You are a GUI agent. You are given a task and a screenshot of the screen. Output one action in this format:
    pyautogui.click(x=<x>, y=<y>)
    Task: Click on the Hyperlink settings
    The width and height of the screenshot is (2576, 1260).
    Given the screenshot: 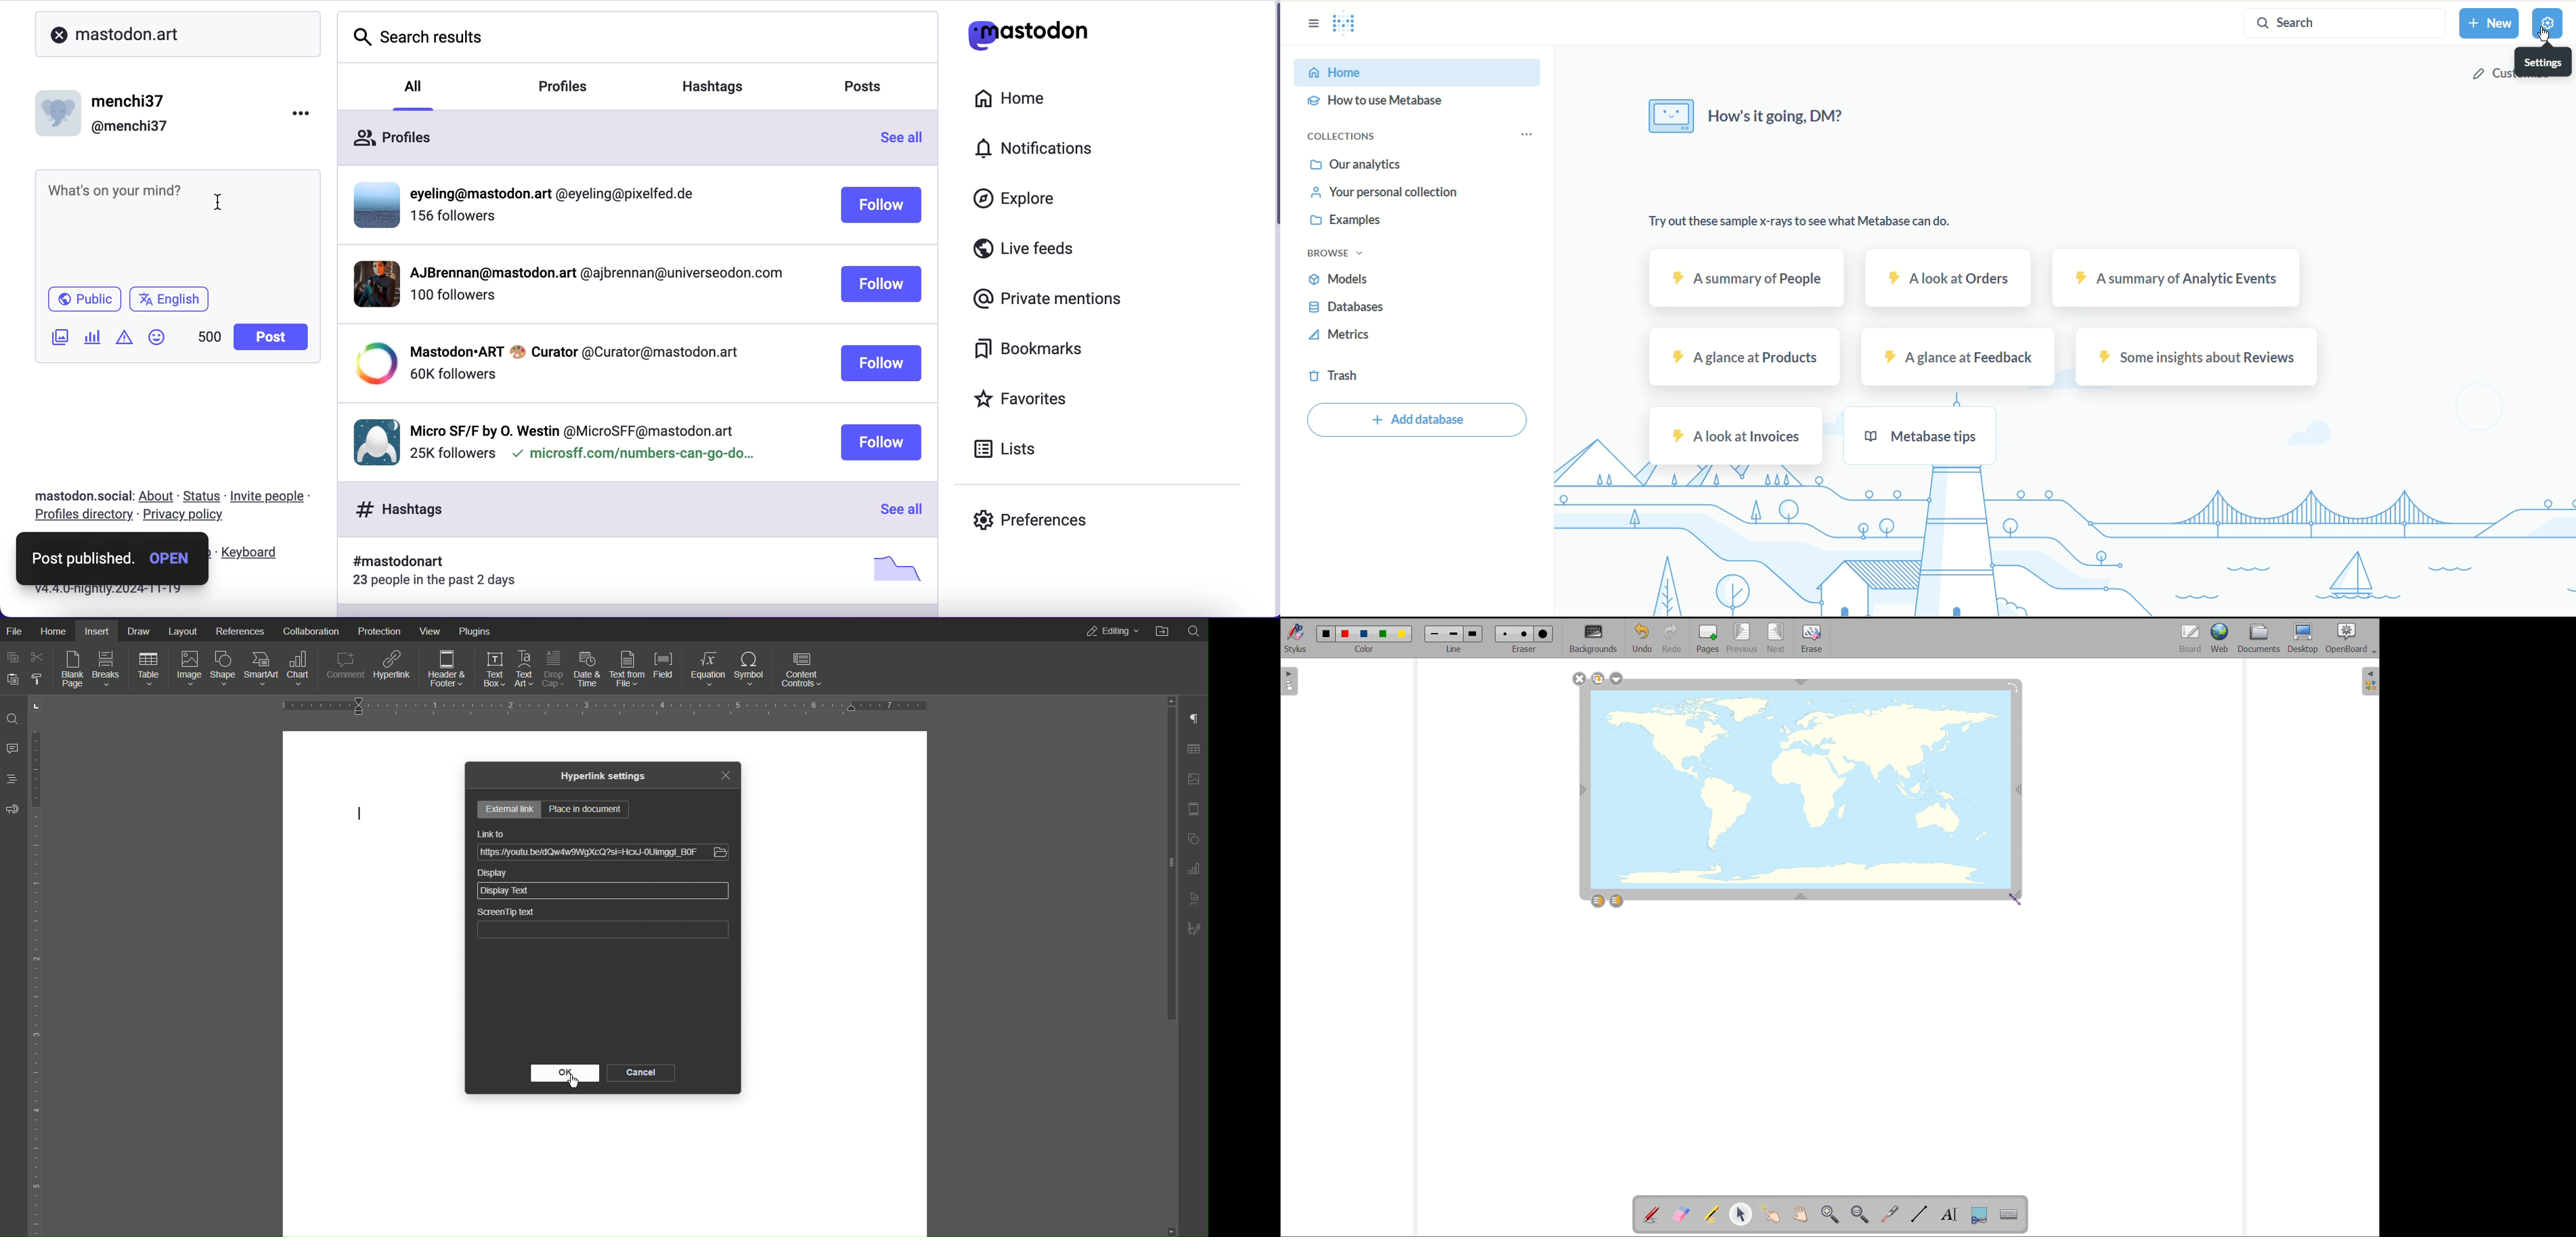 What is the action you would take?
    pyautogui.click(x=603, y=777)
    